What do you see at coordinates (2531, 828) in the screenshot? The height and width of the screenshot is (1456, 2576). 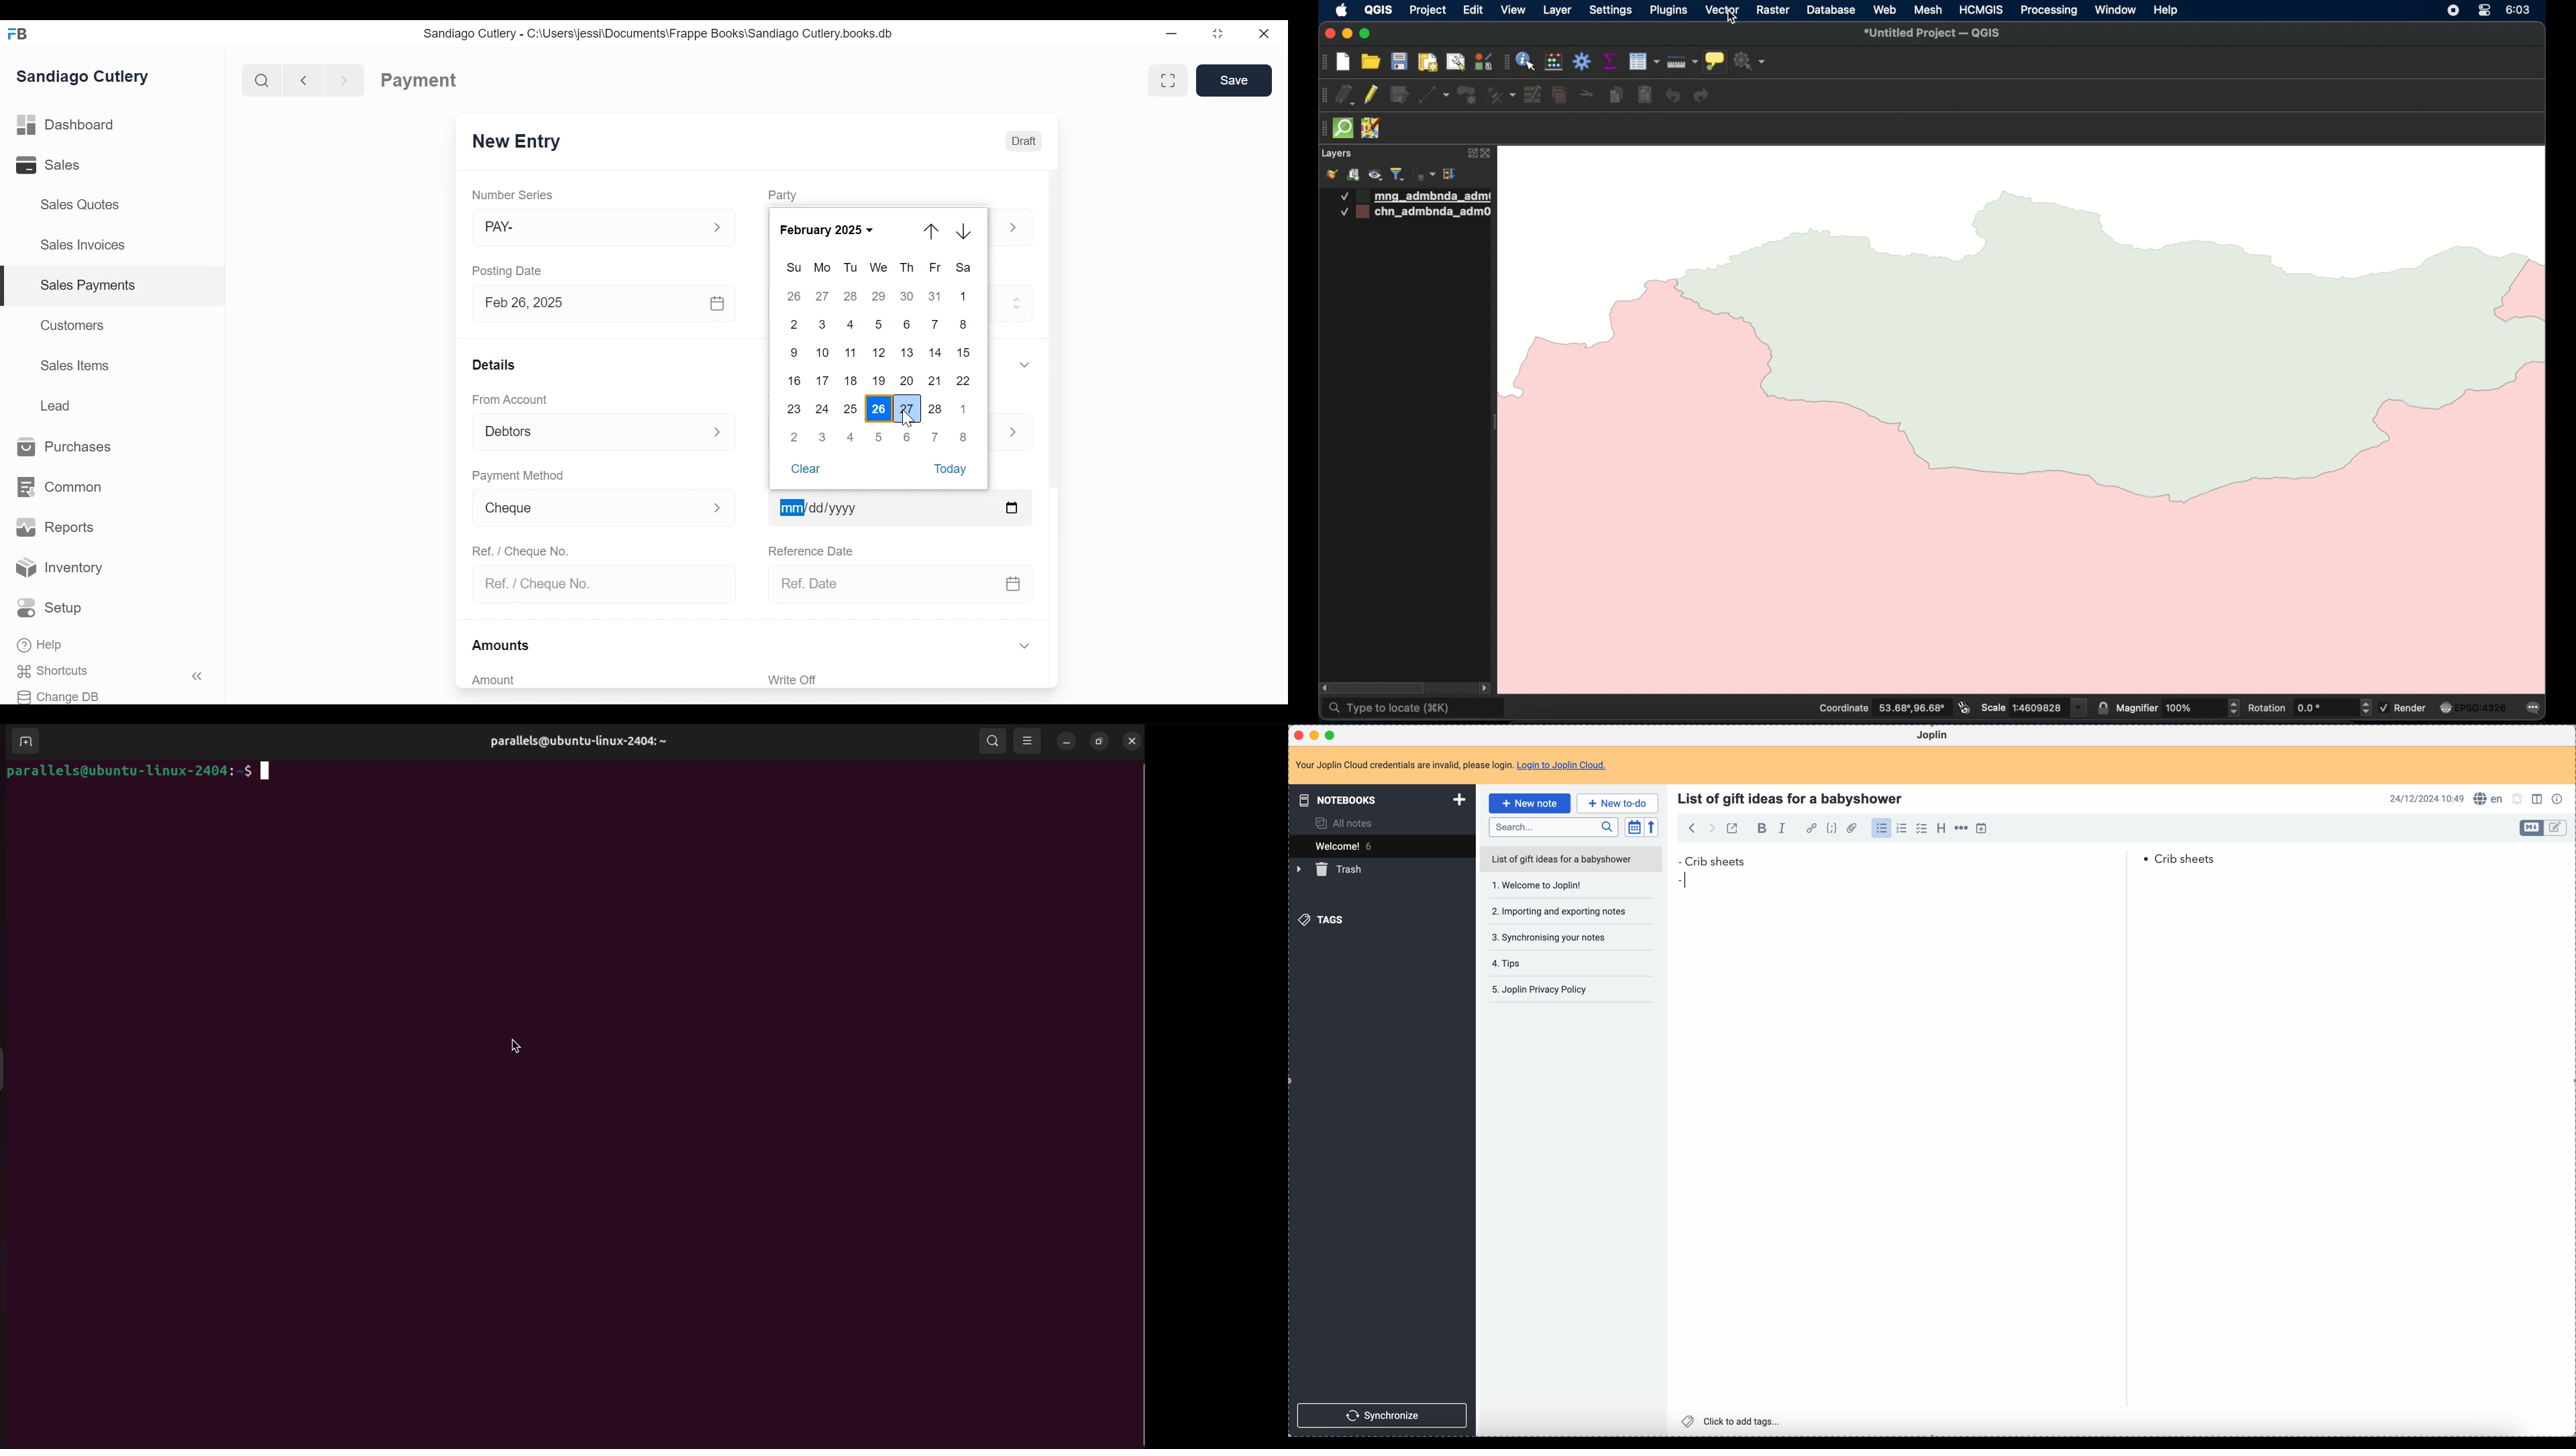 I see `toggle edit layout` at bounding box center [2531, 828].